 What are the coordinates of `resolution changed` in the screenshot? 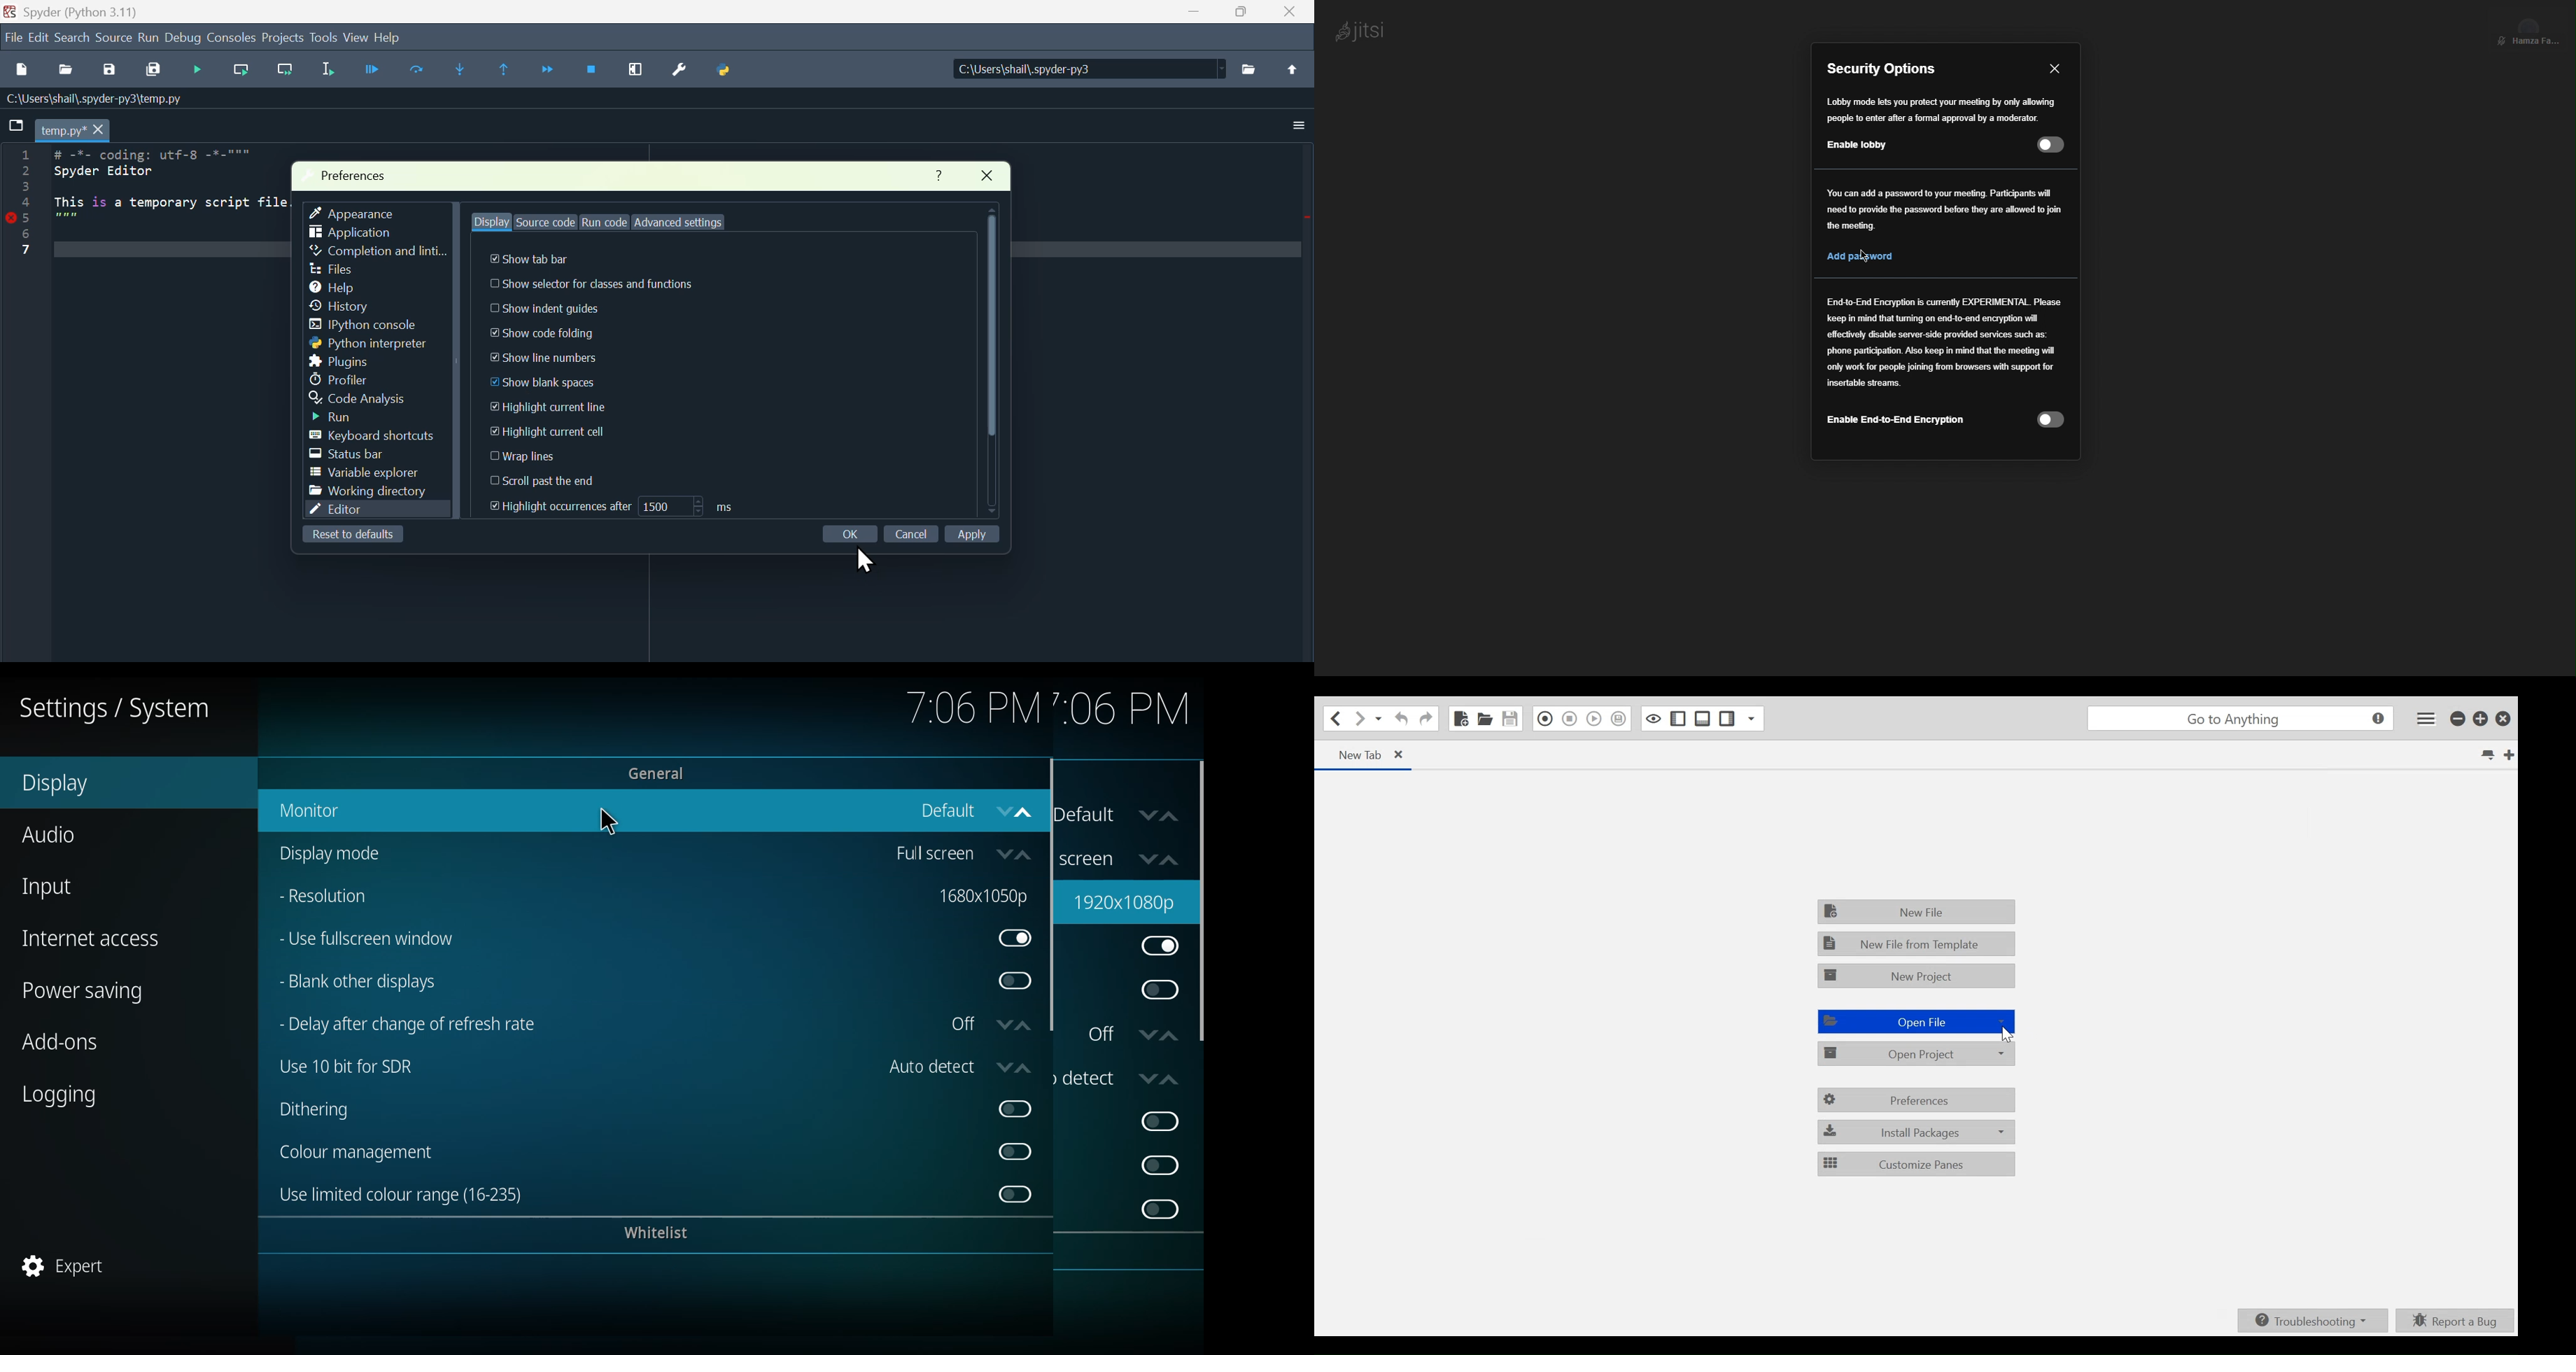 It's located at (981, 895).